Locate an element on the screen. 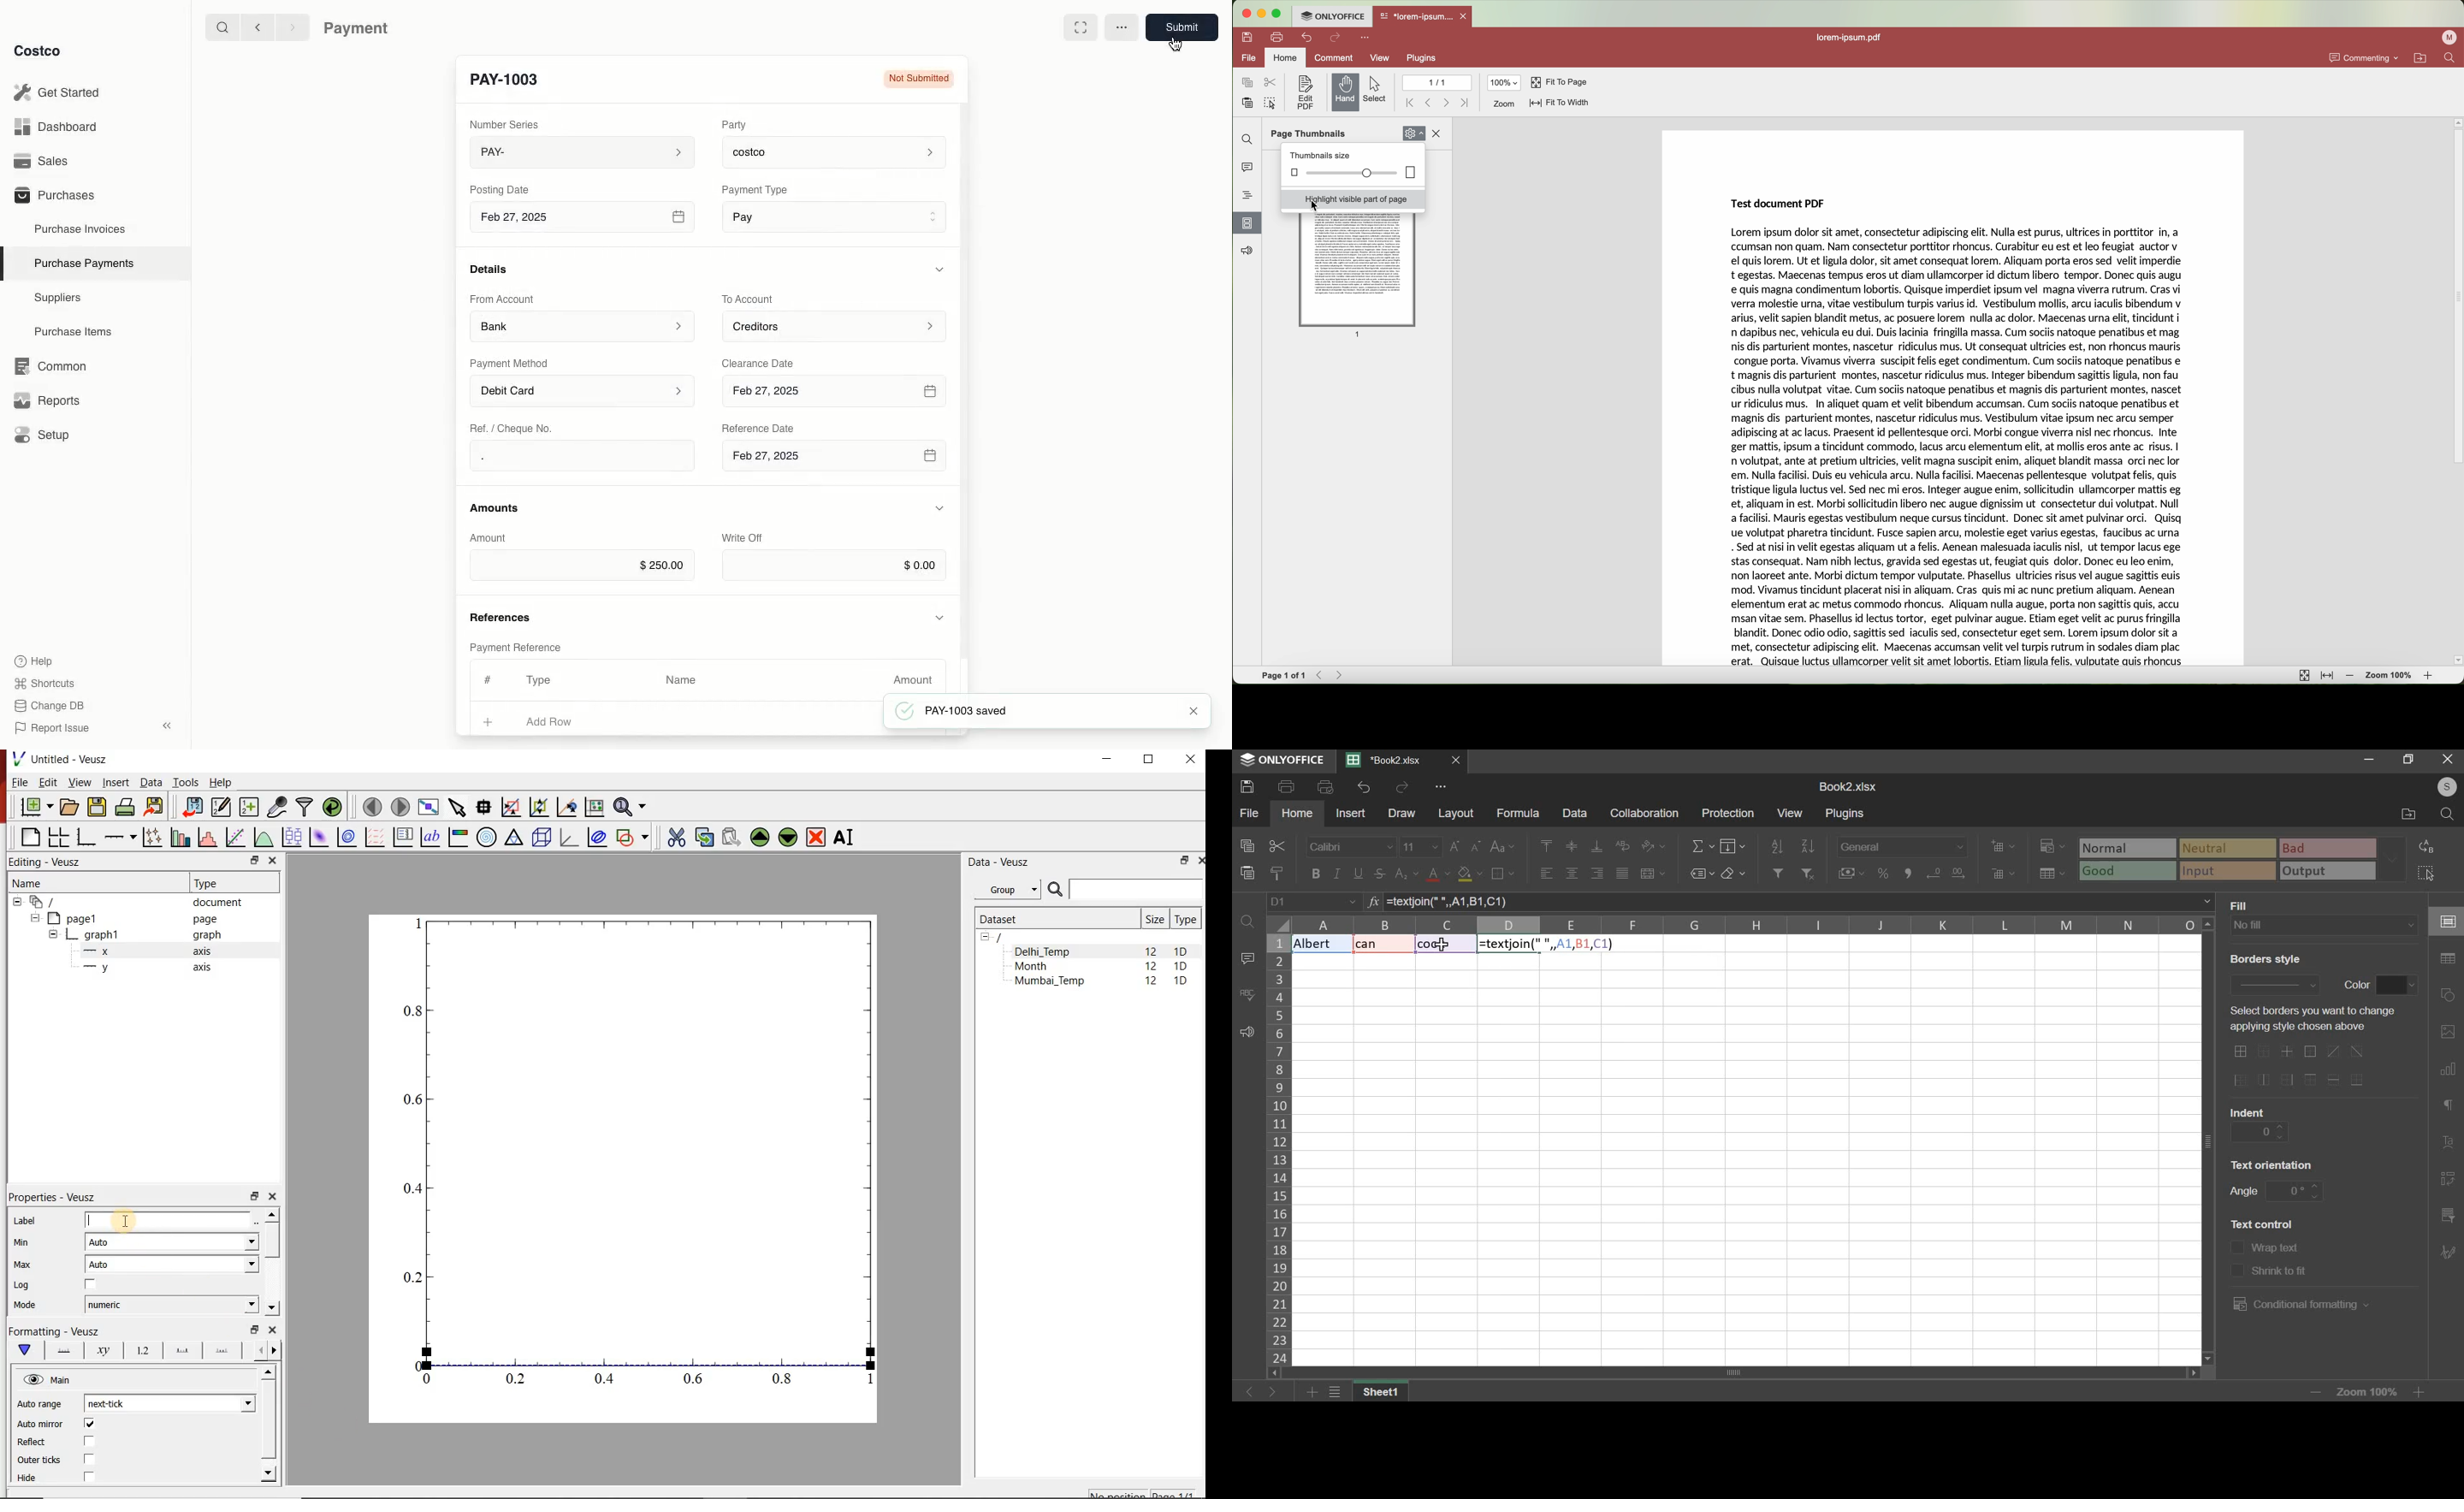 The image size is (2464, 1512). Hide is located at coordinates (939, 509).